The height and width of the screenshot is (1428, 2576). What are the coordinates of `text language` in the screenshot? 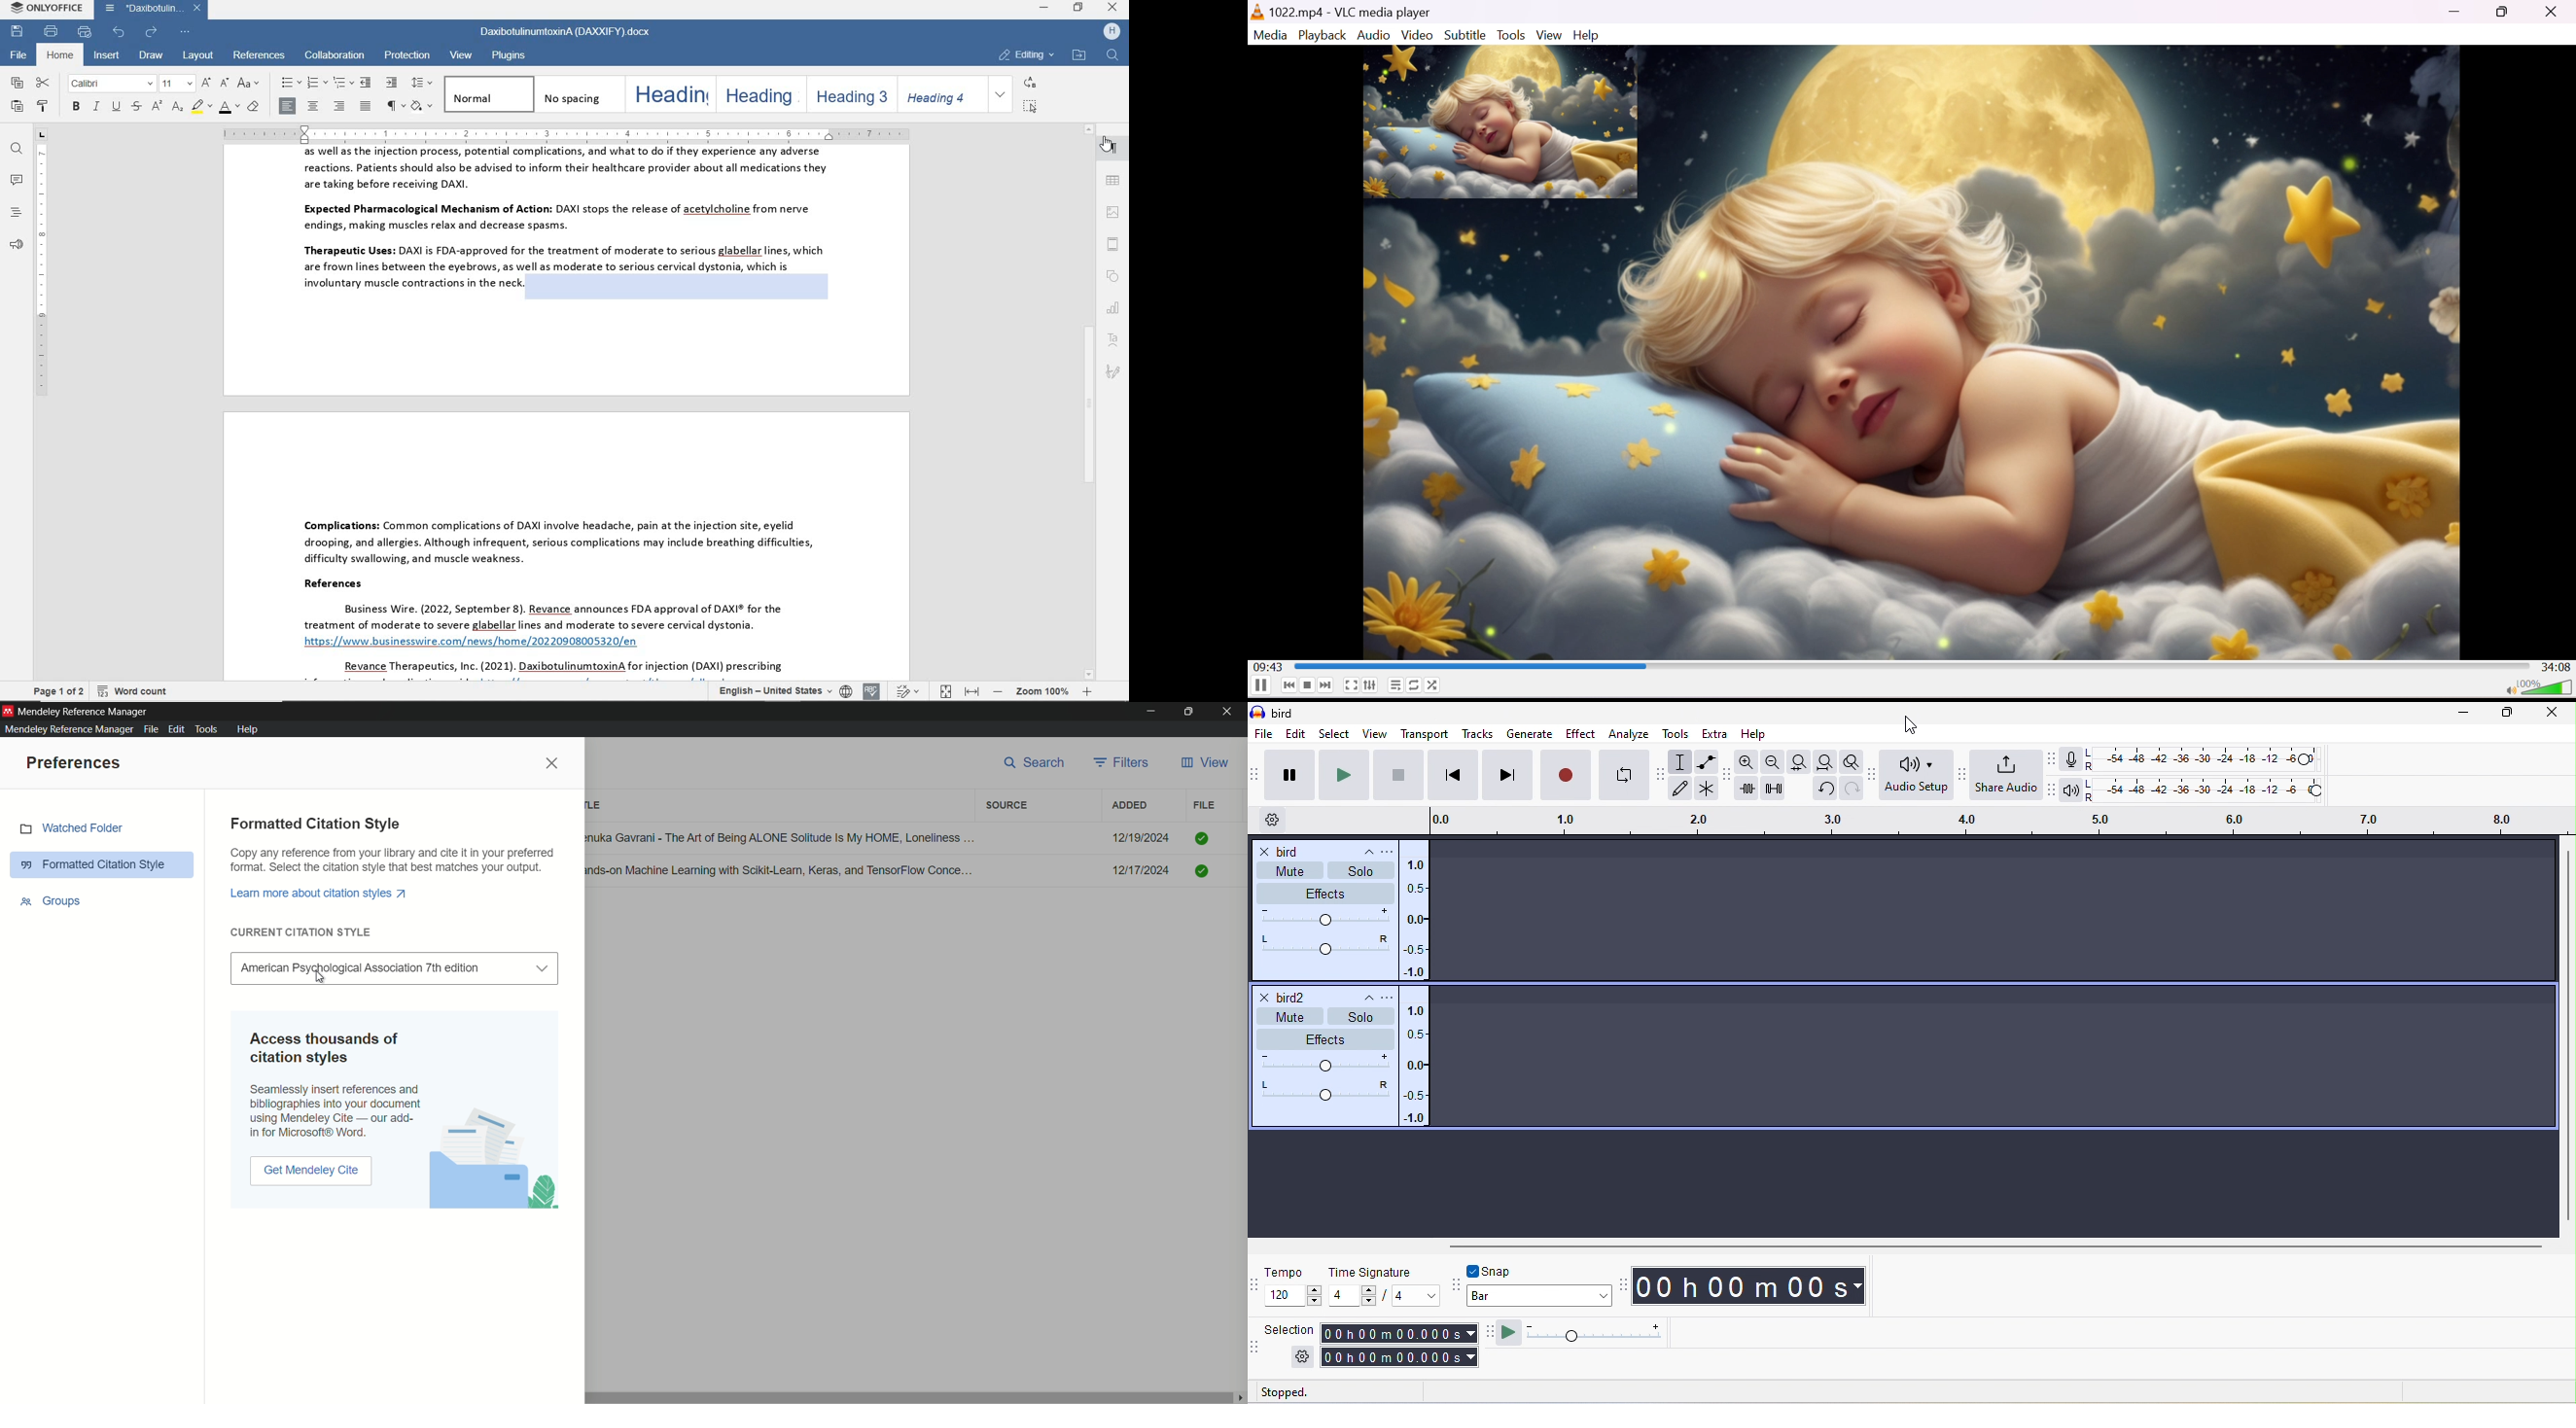 It's located at (773, 691).